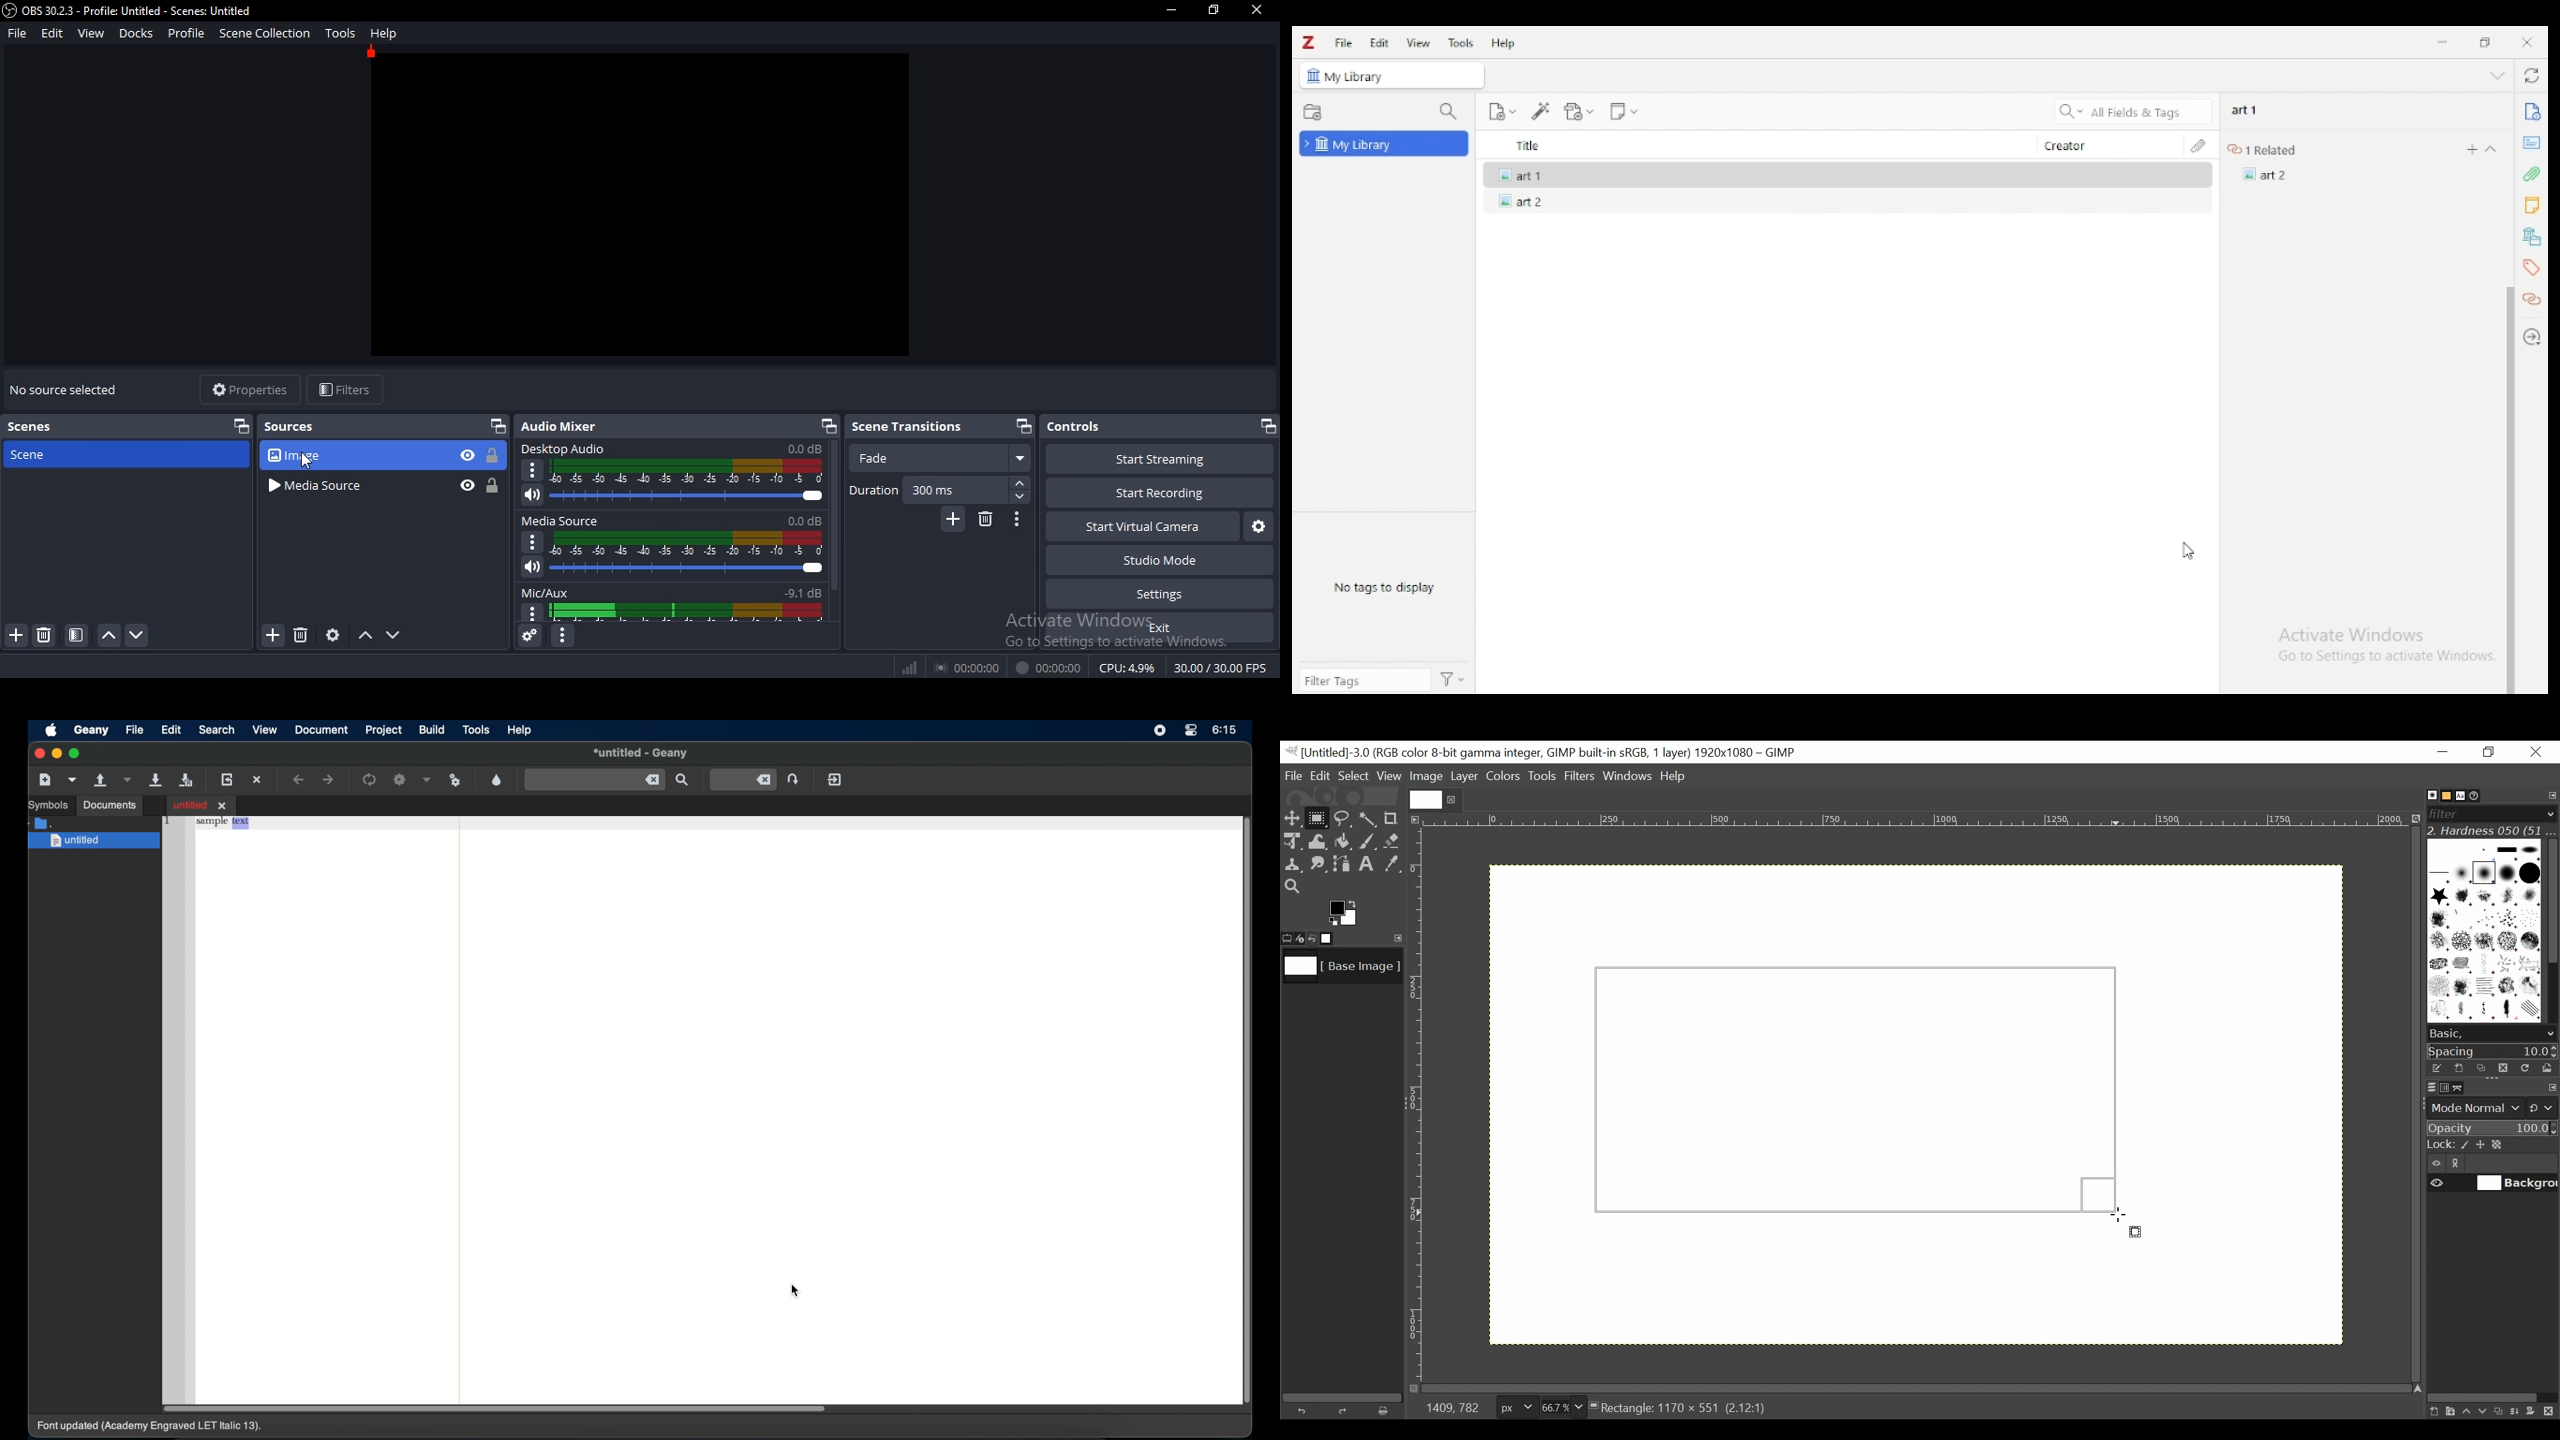 This screenshot has width=2576, height=1456. I want to click on configure audio mixer, so click(565, 637).